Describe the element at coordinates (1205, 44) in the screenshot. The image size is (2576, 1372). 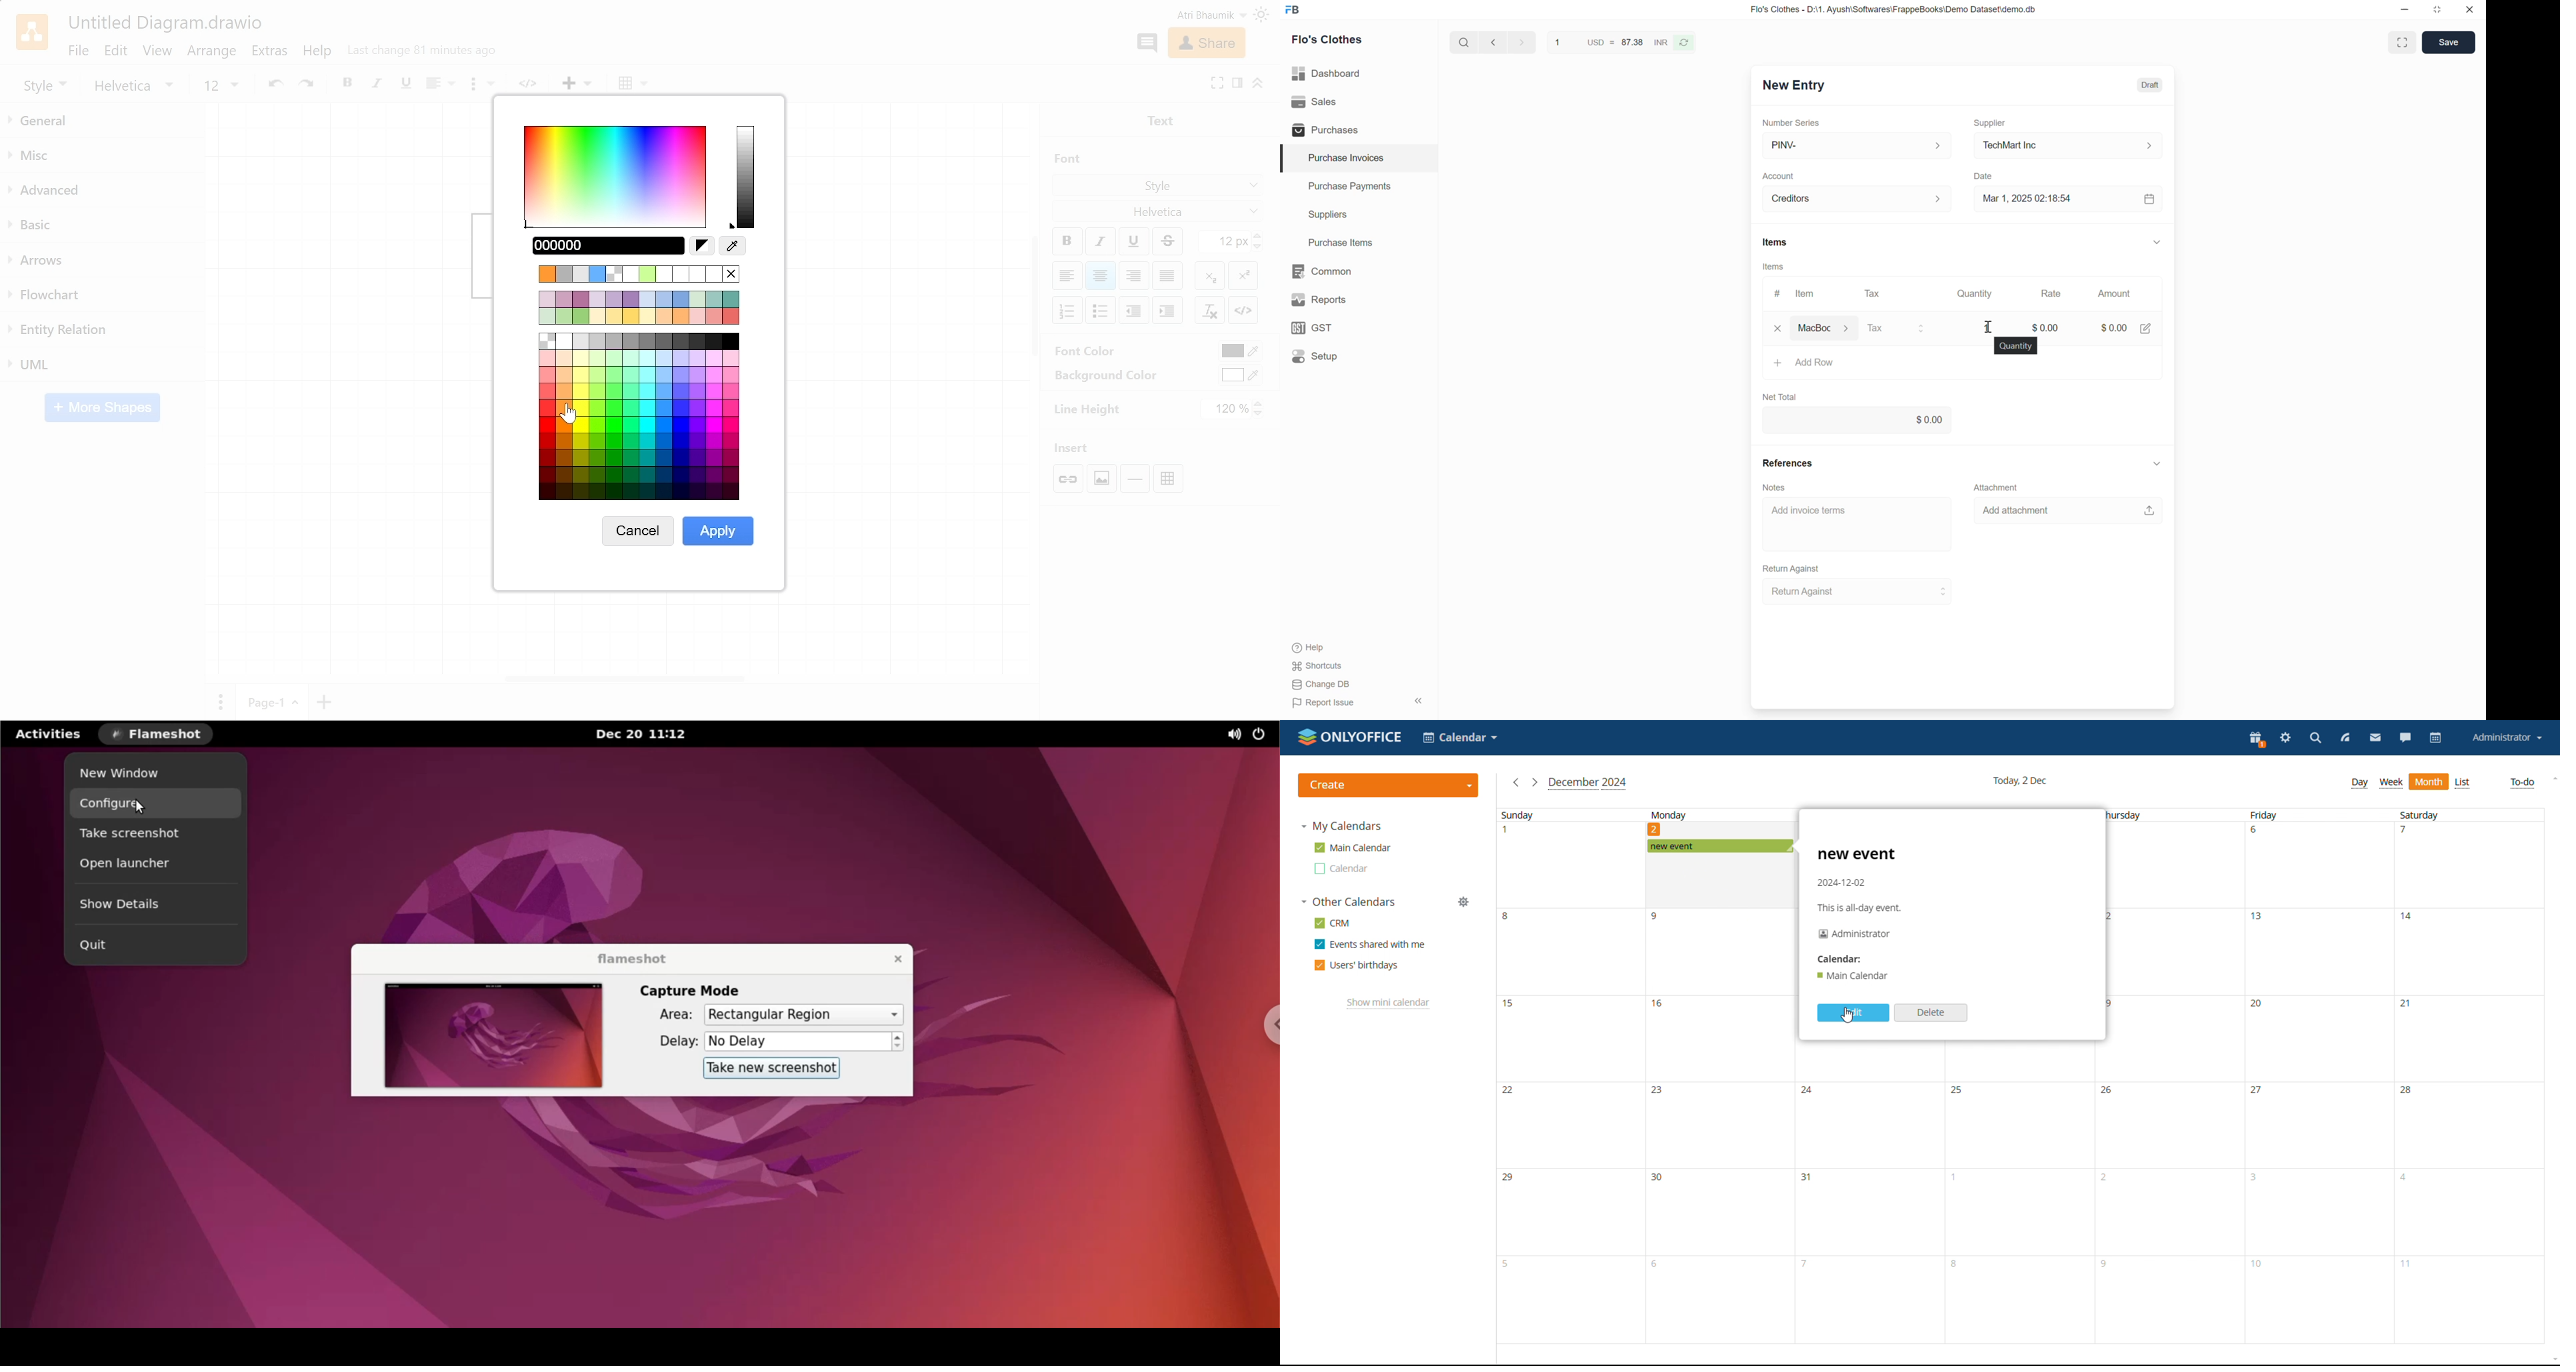
I see `Share` at that location.